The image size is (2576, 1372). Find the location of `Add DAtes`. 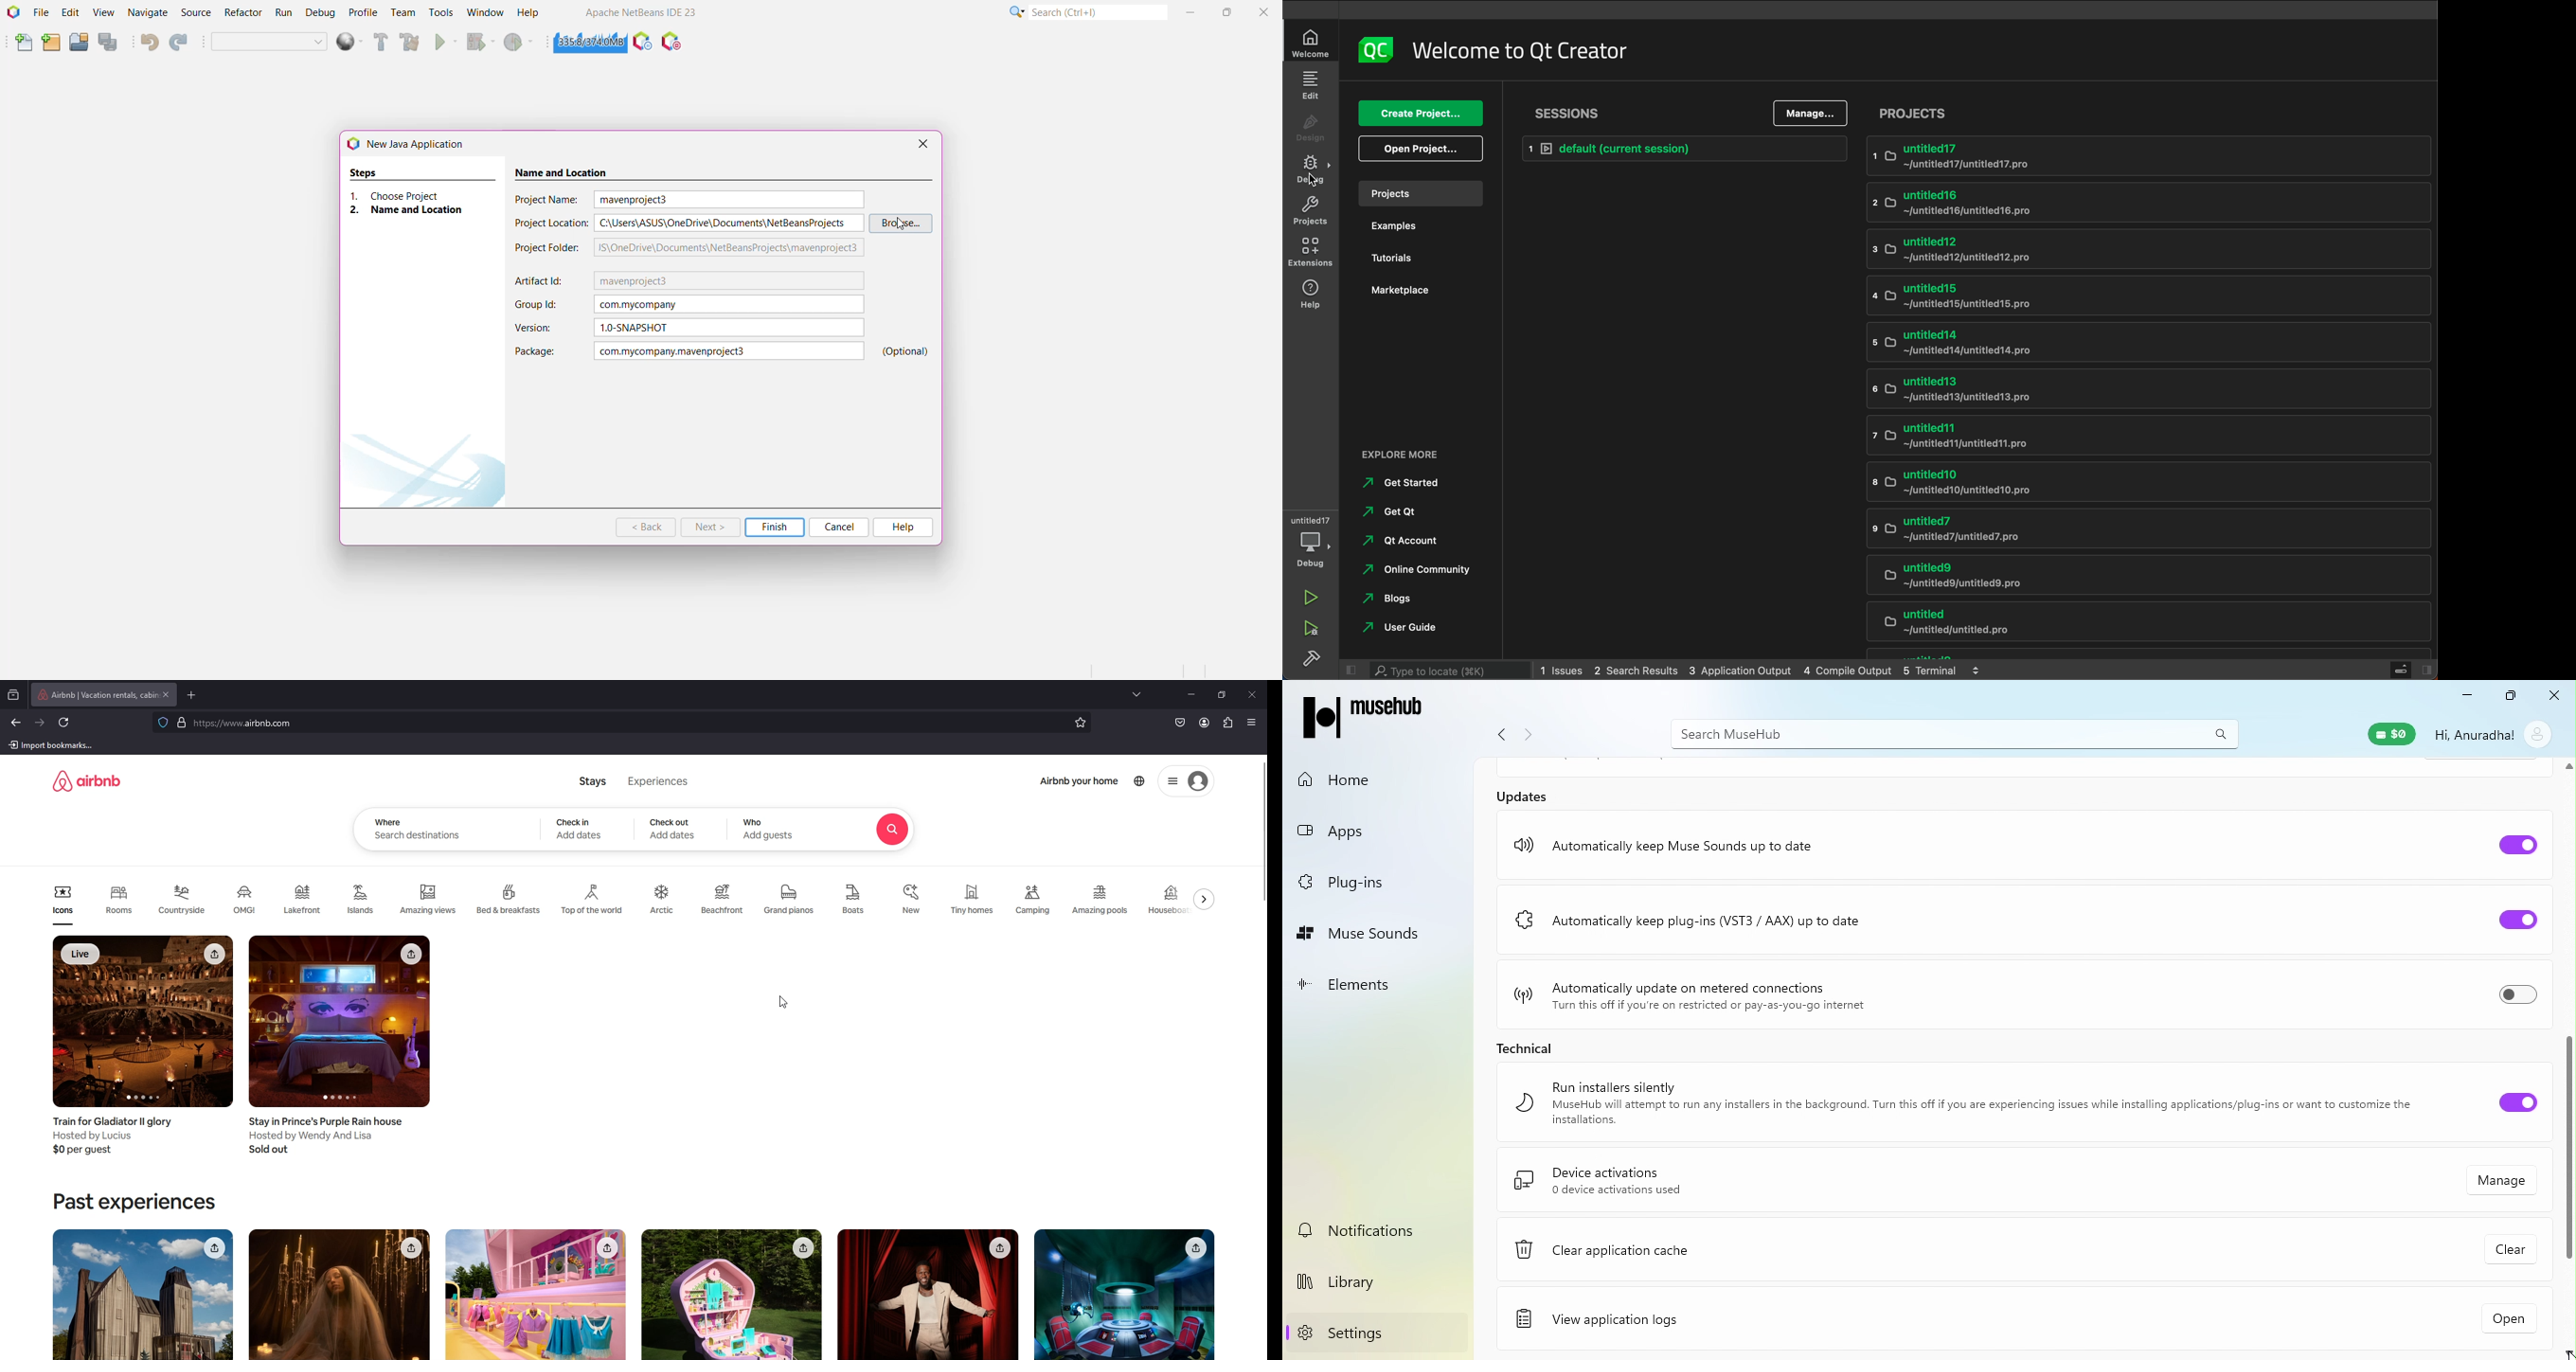

Add DAtes is located at coordinates (581, 835).